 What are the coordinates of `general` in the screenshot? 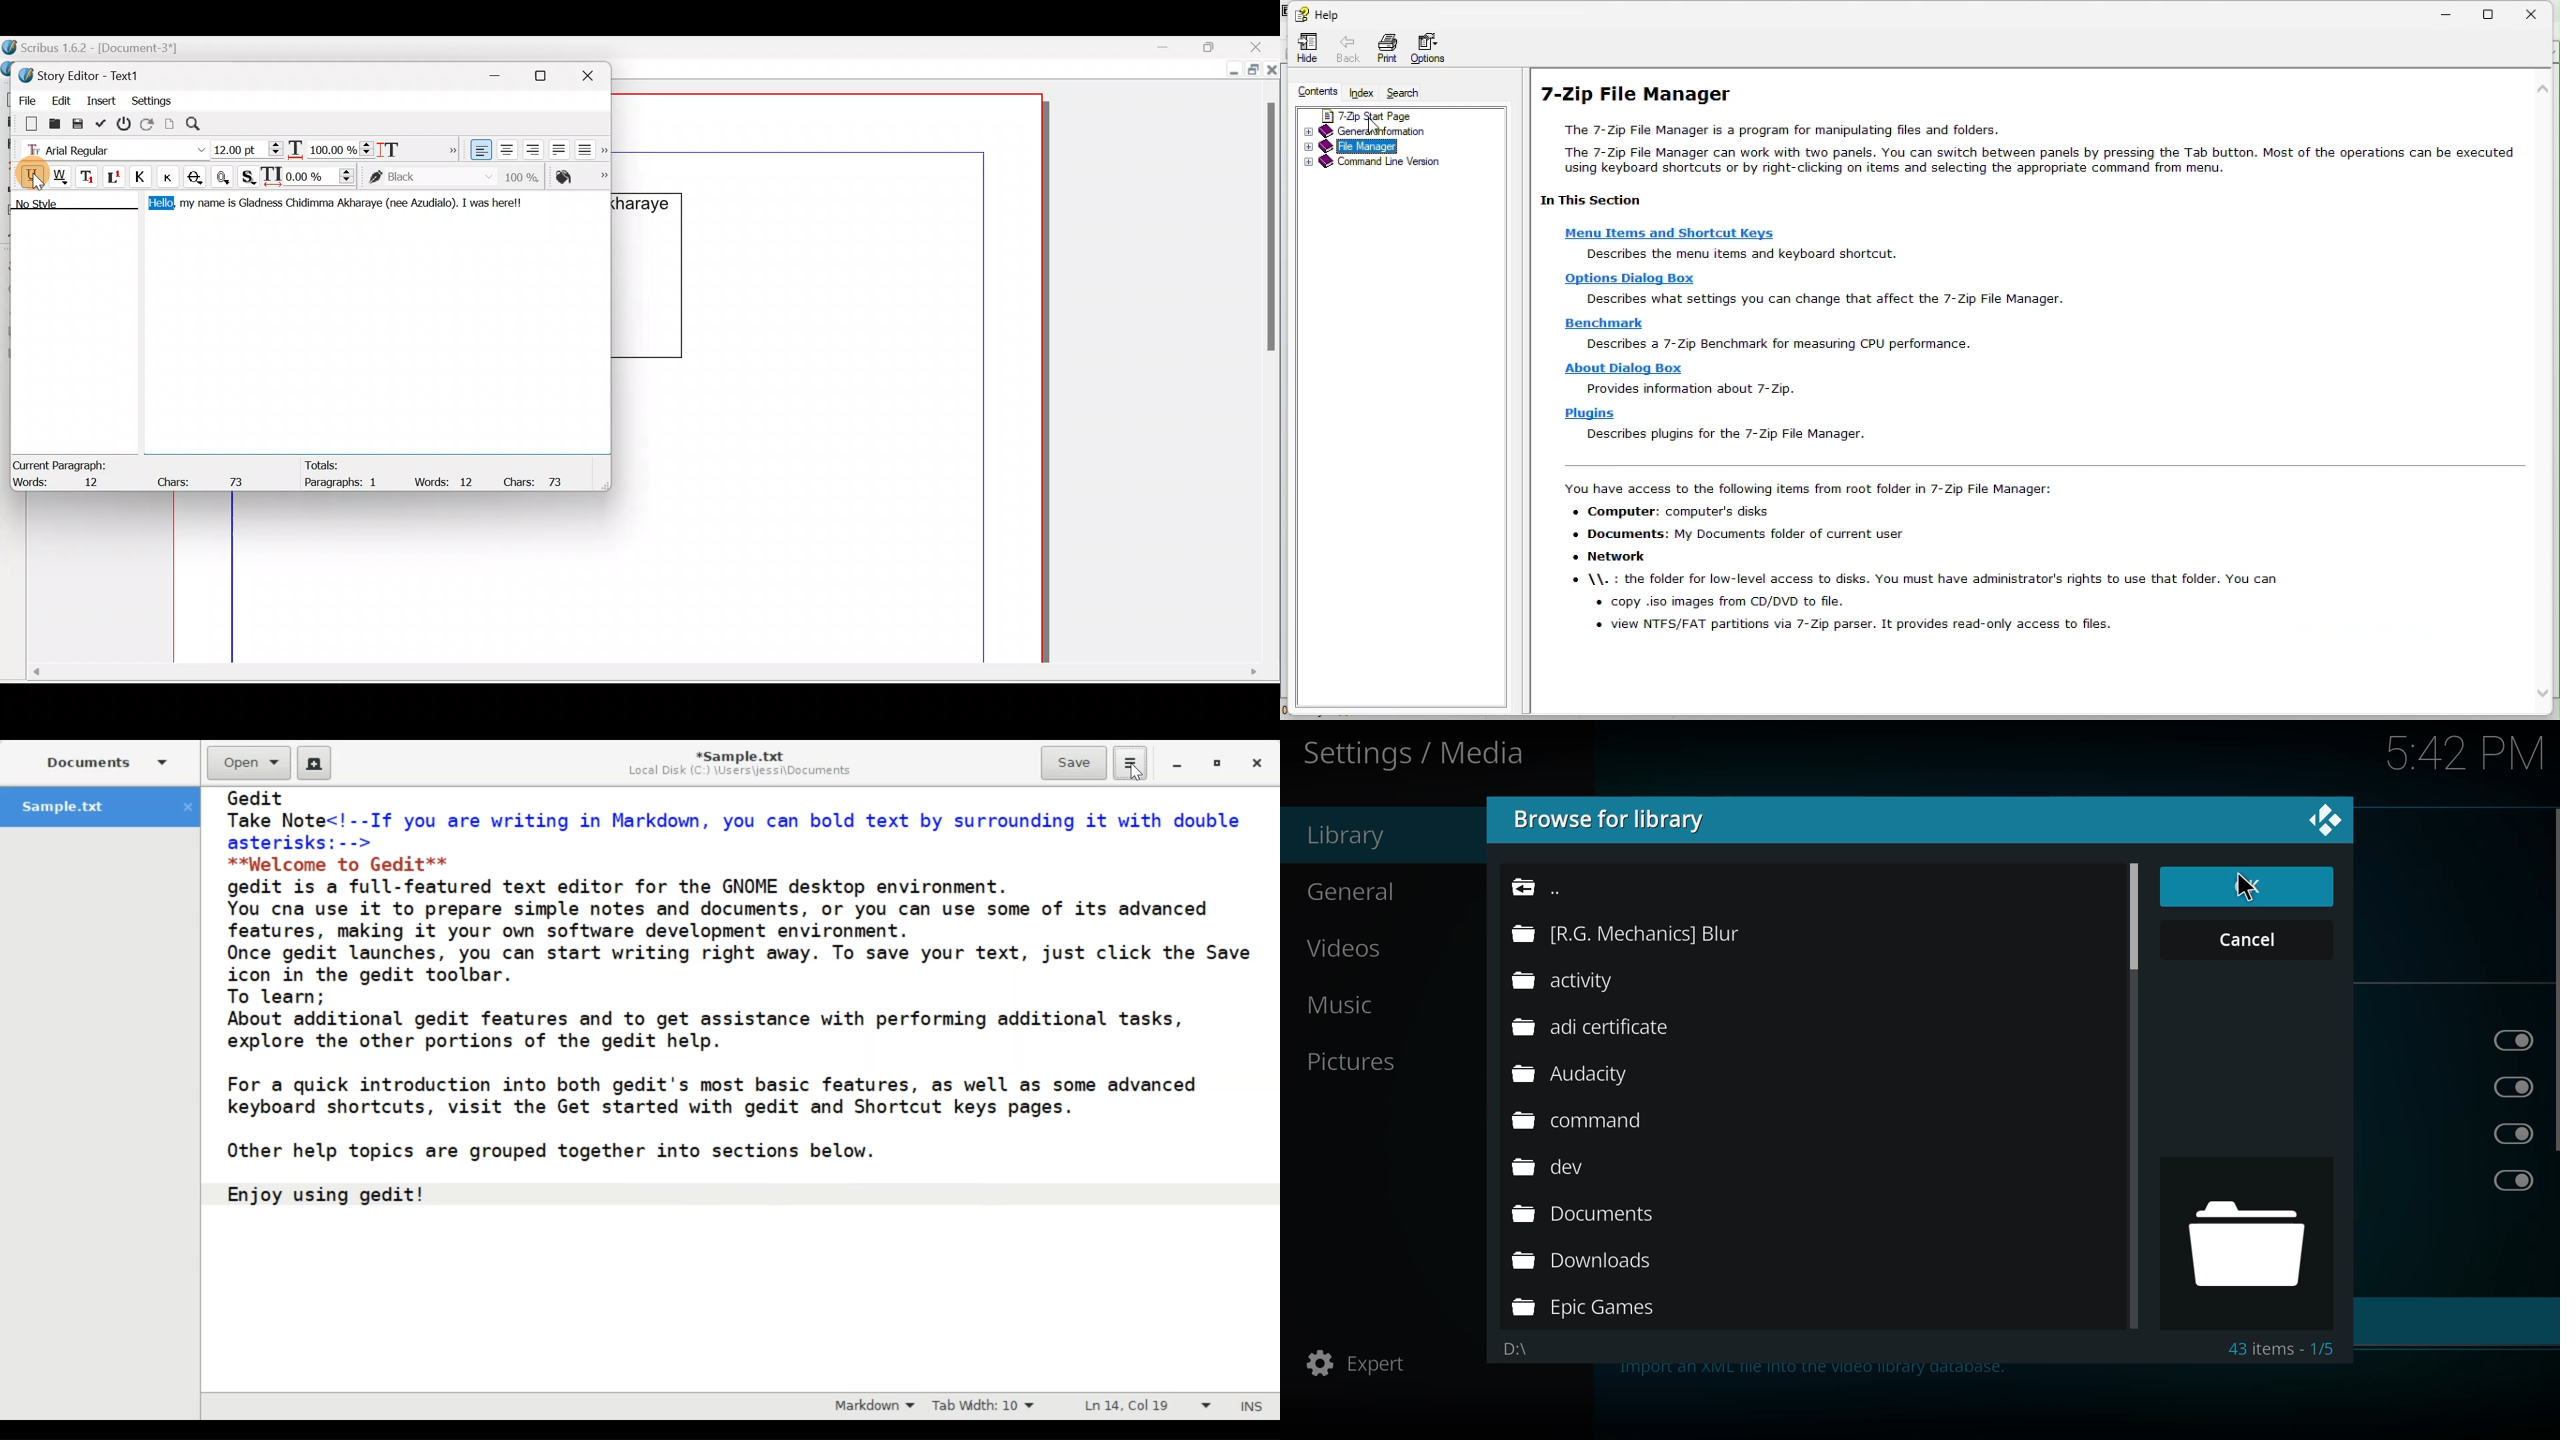 It's located at (1360, 889).